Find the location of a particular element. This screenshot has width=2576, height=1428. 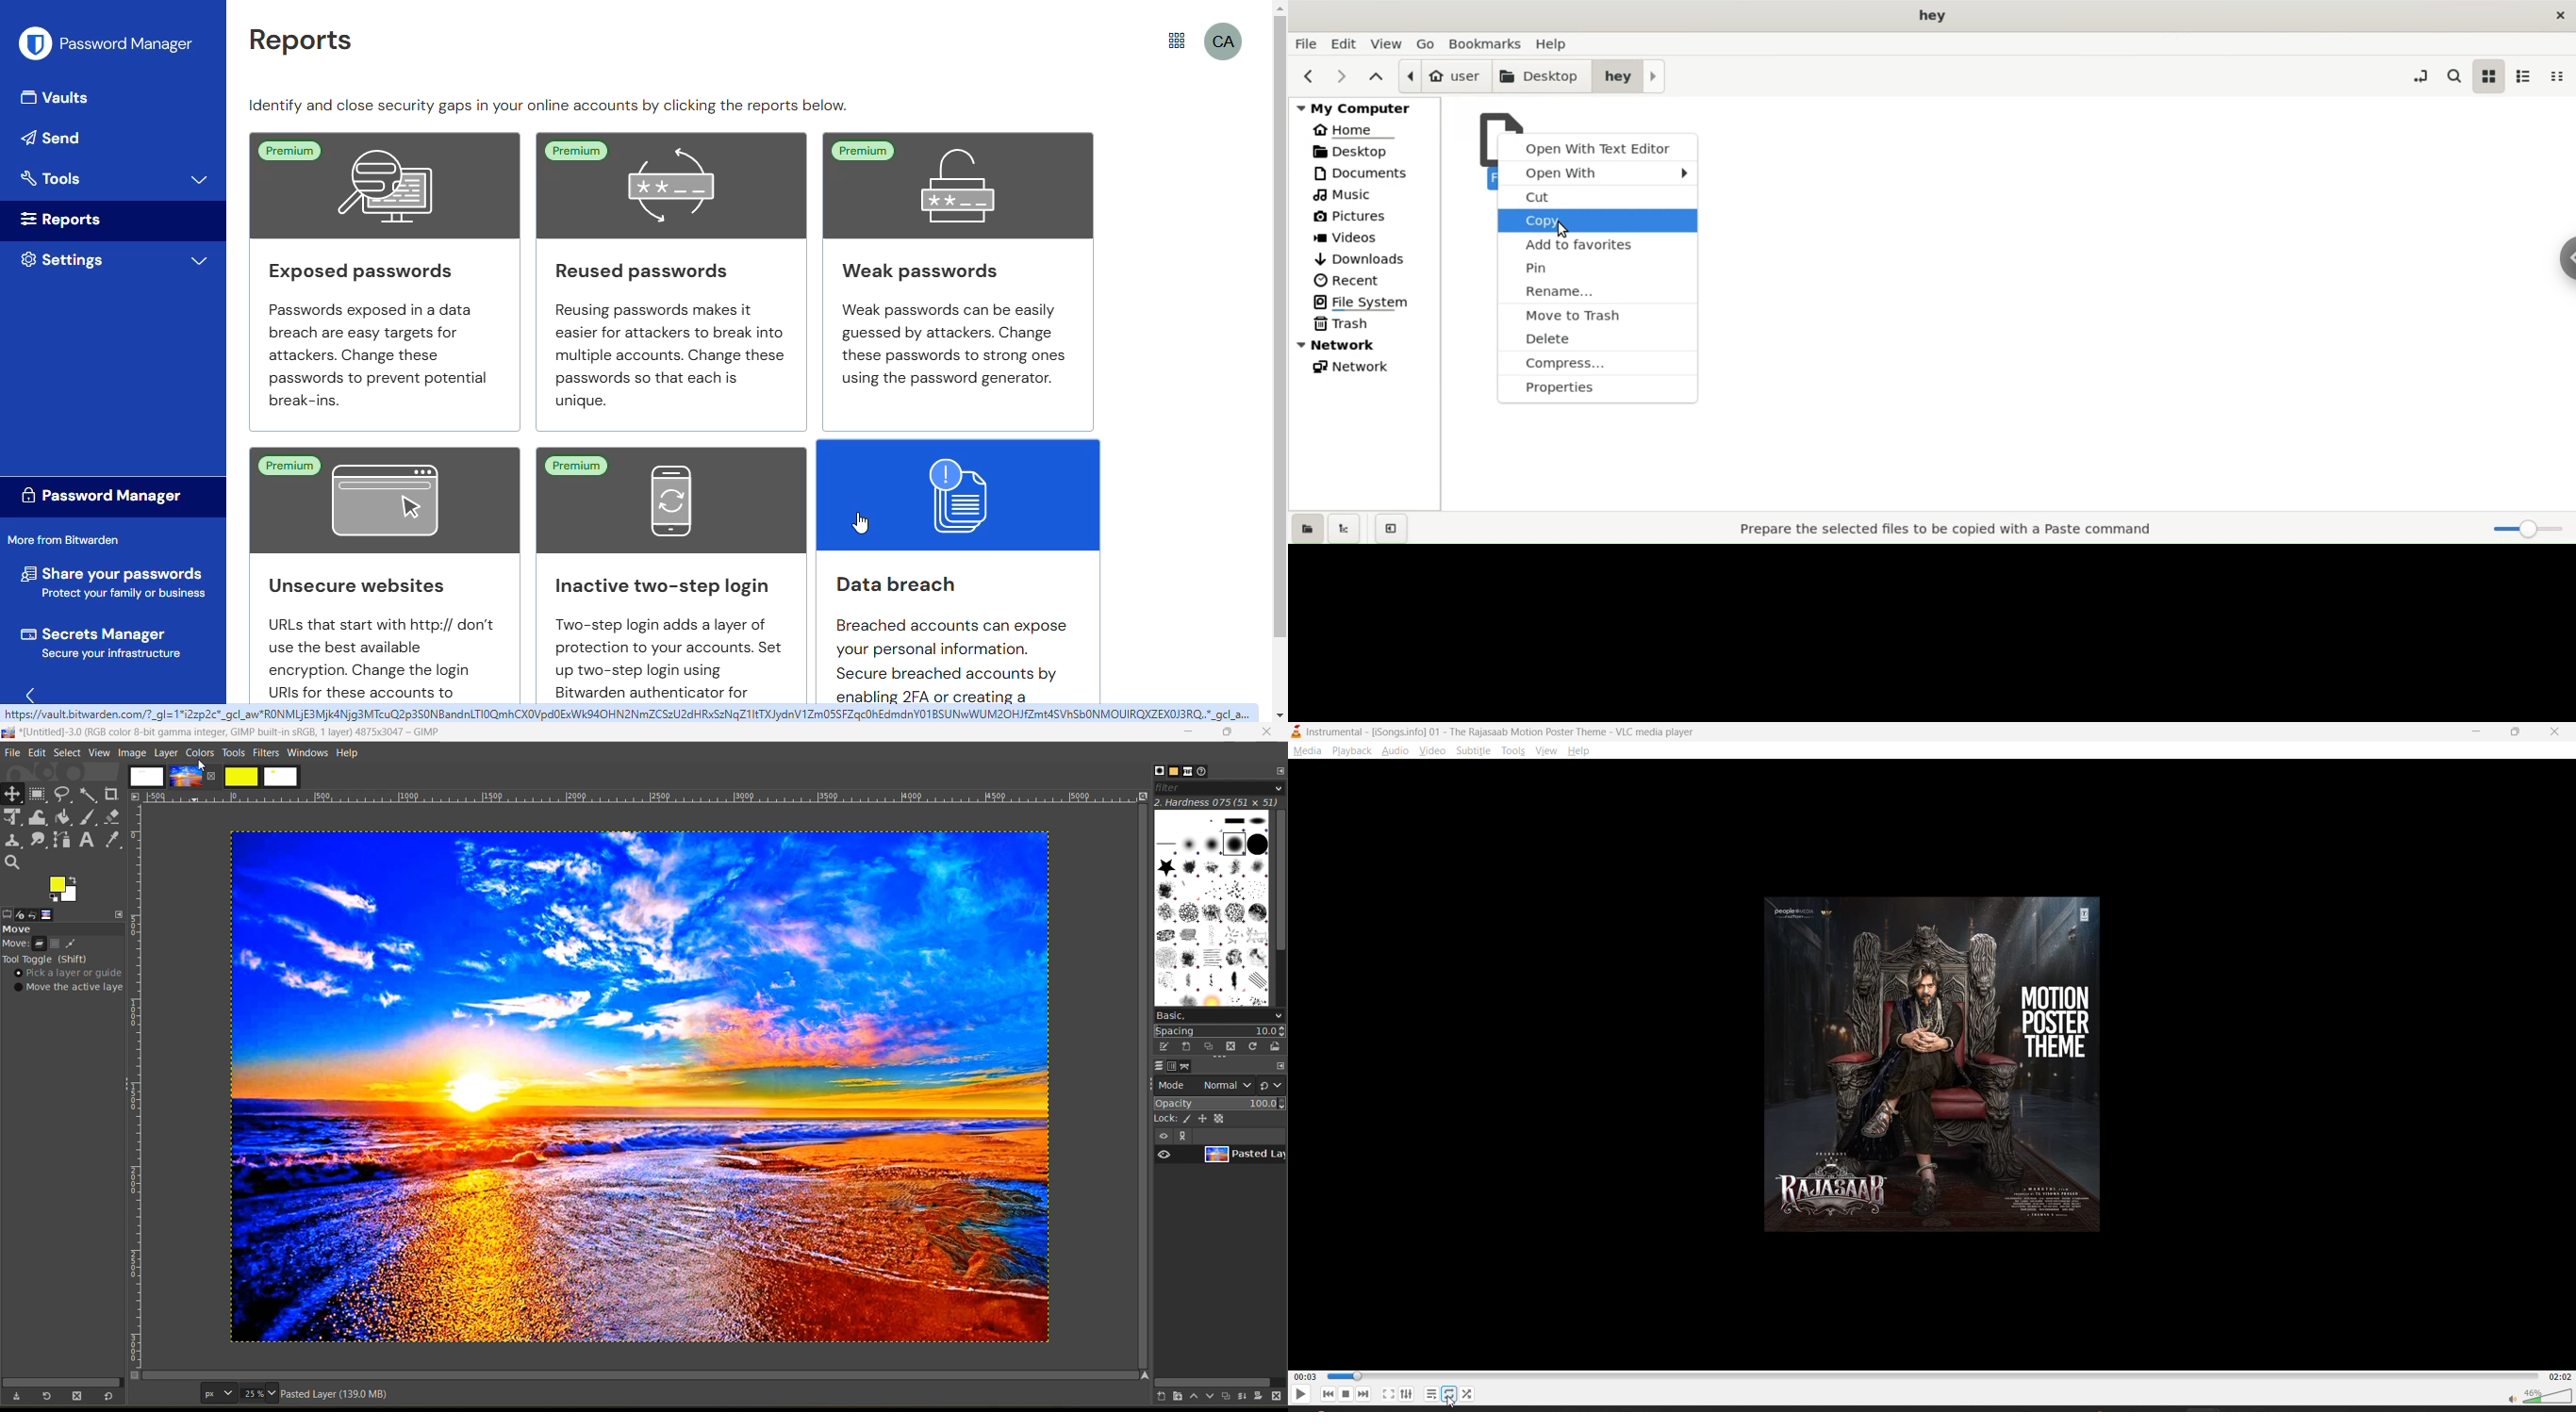

data breach is located at coordinates (960, 493).